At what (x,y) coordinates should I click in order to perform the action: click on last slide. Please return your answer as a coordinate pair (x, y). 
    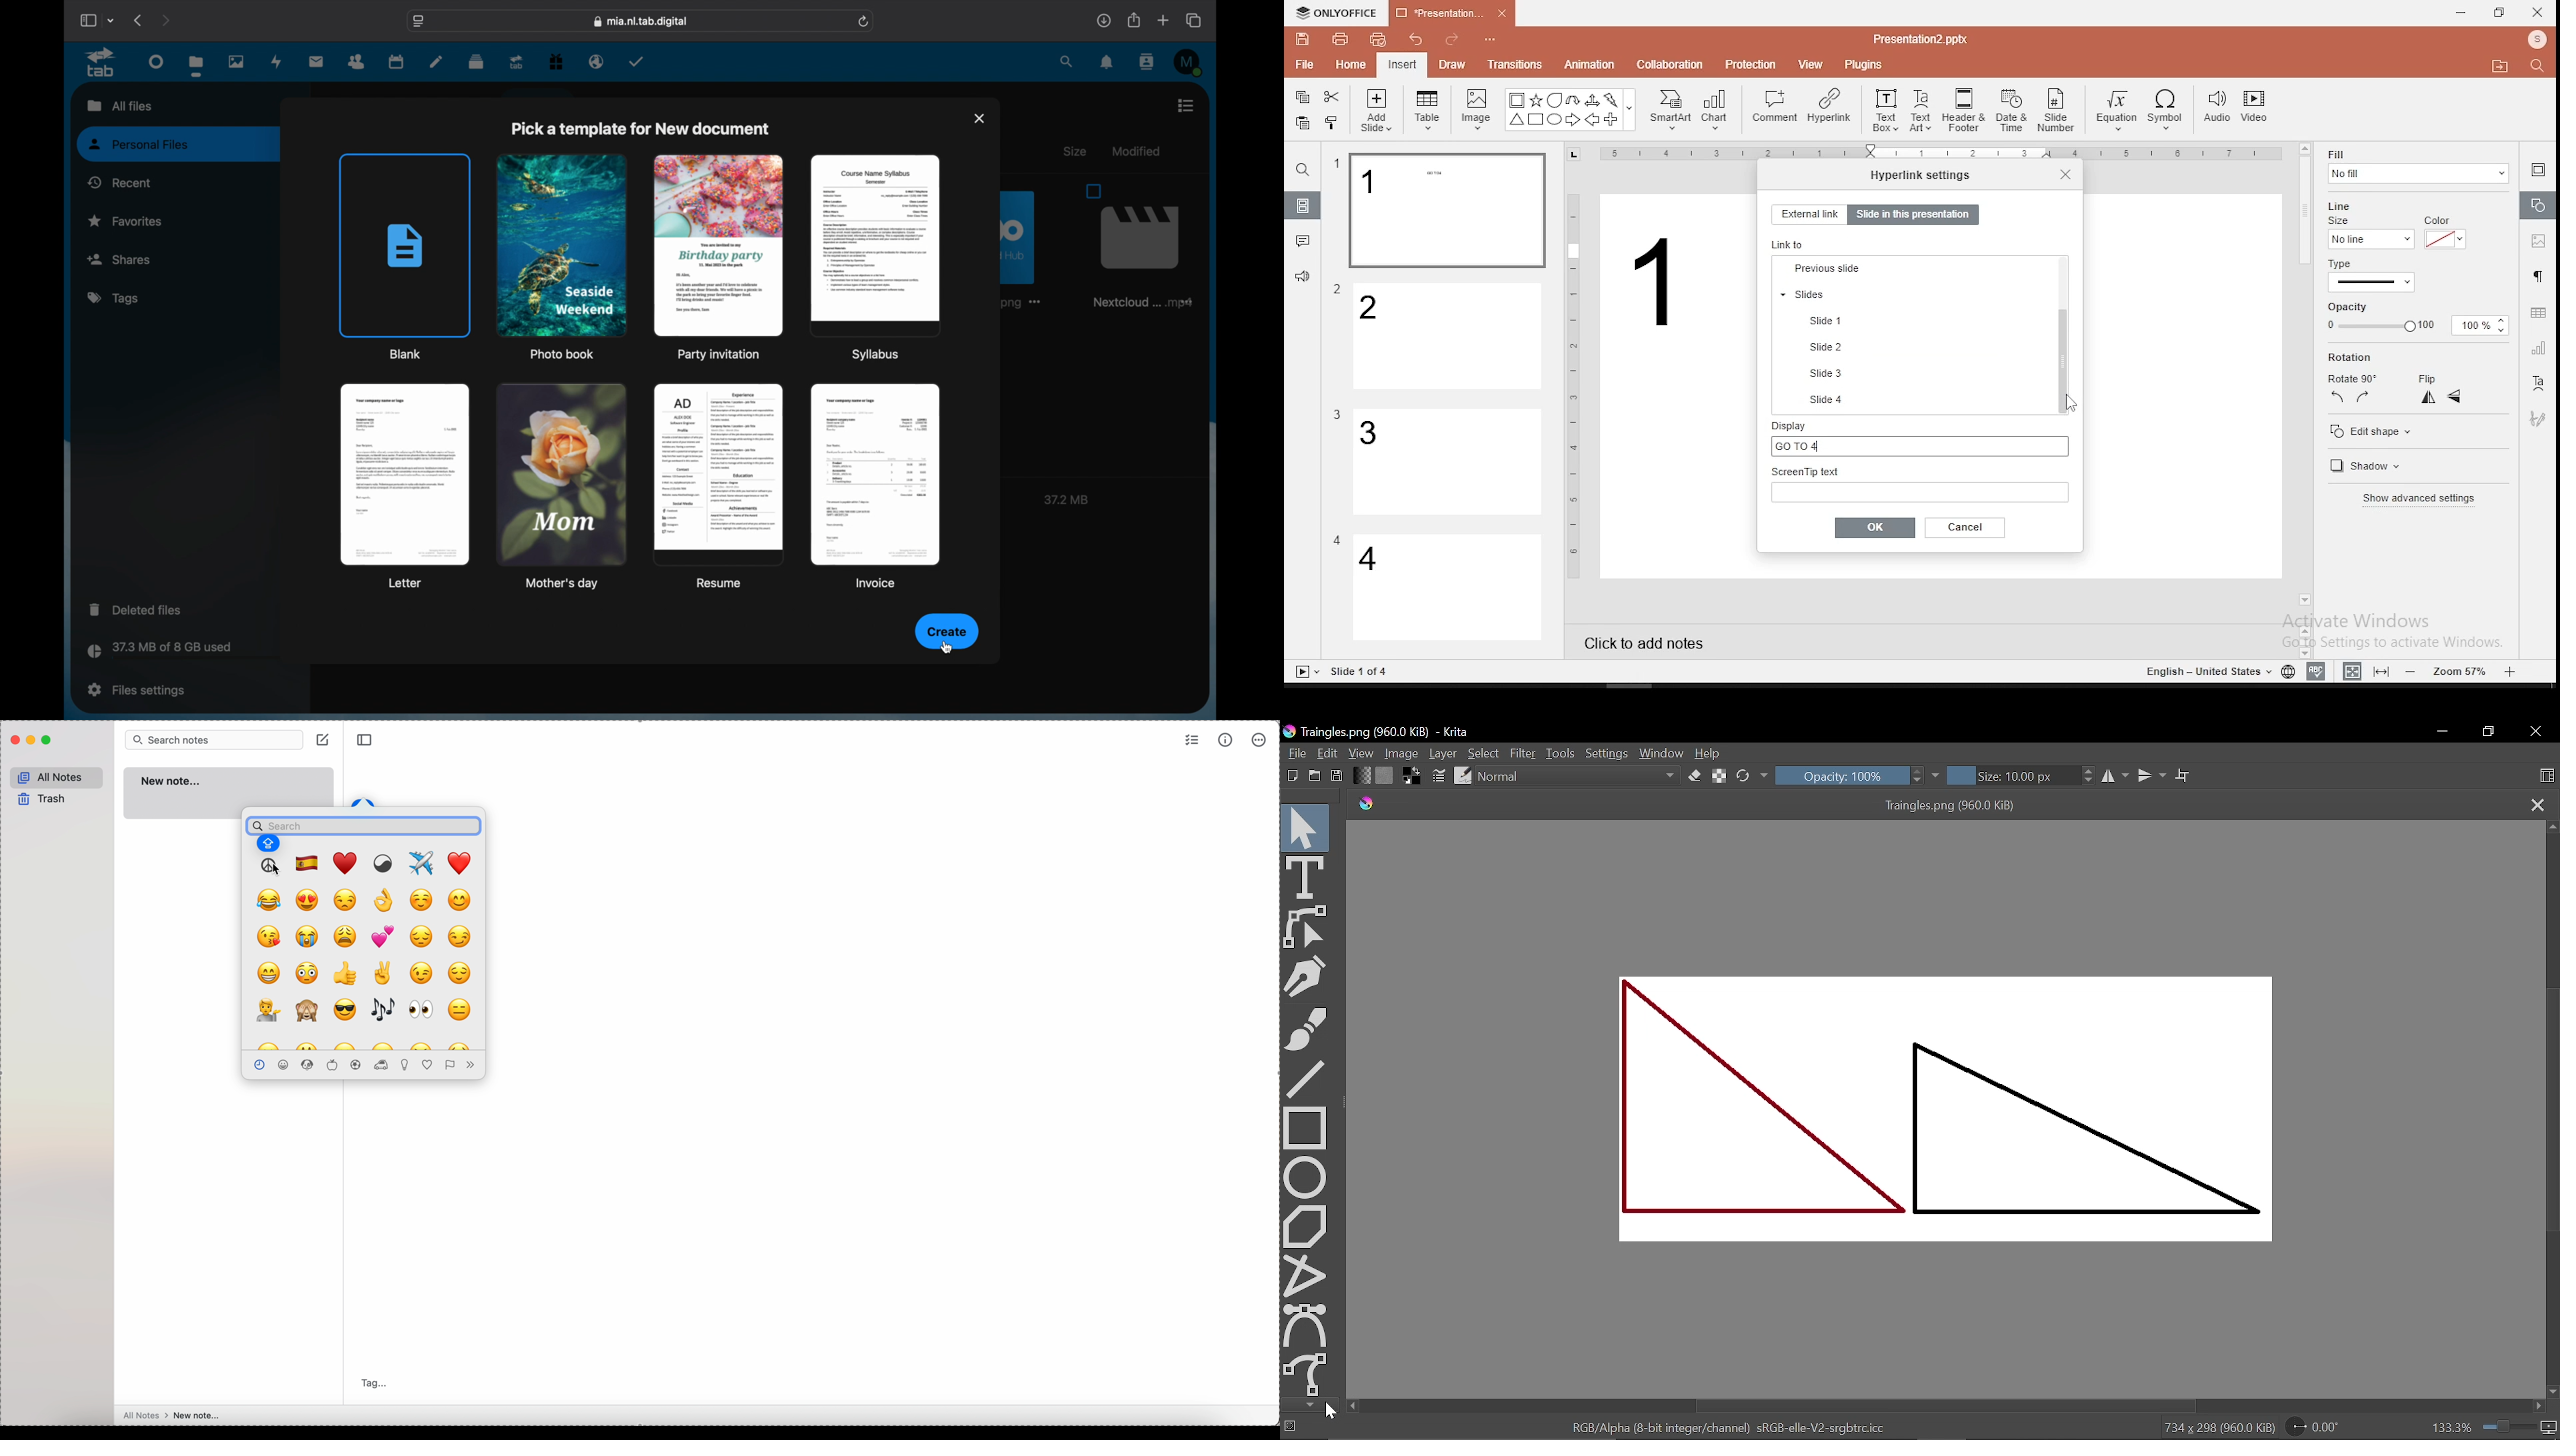
    Looking at the image, I should click on (1914, 294).